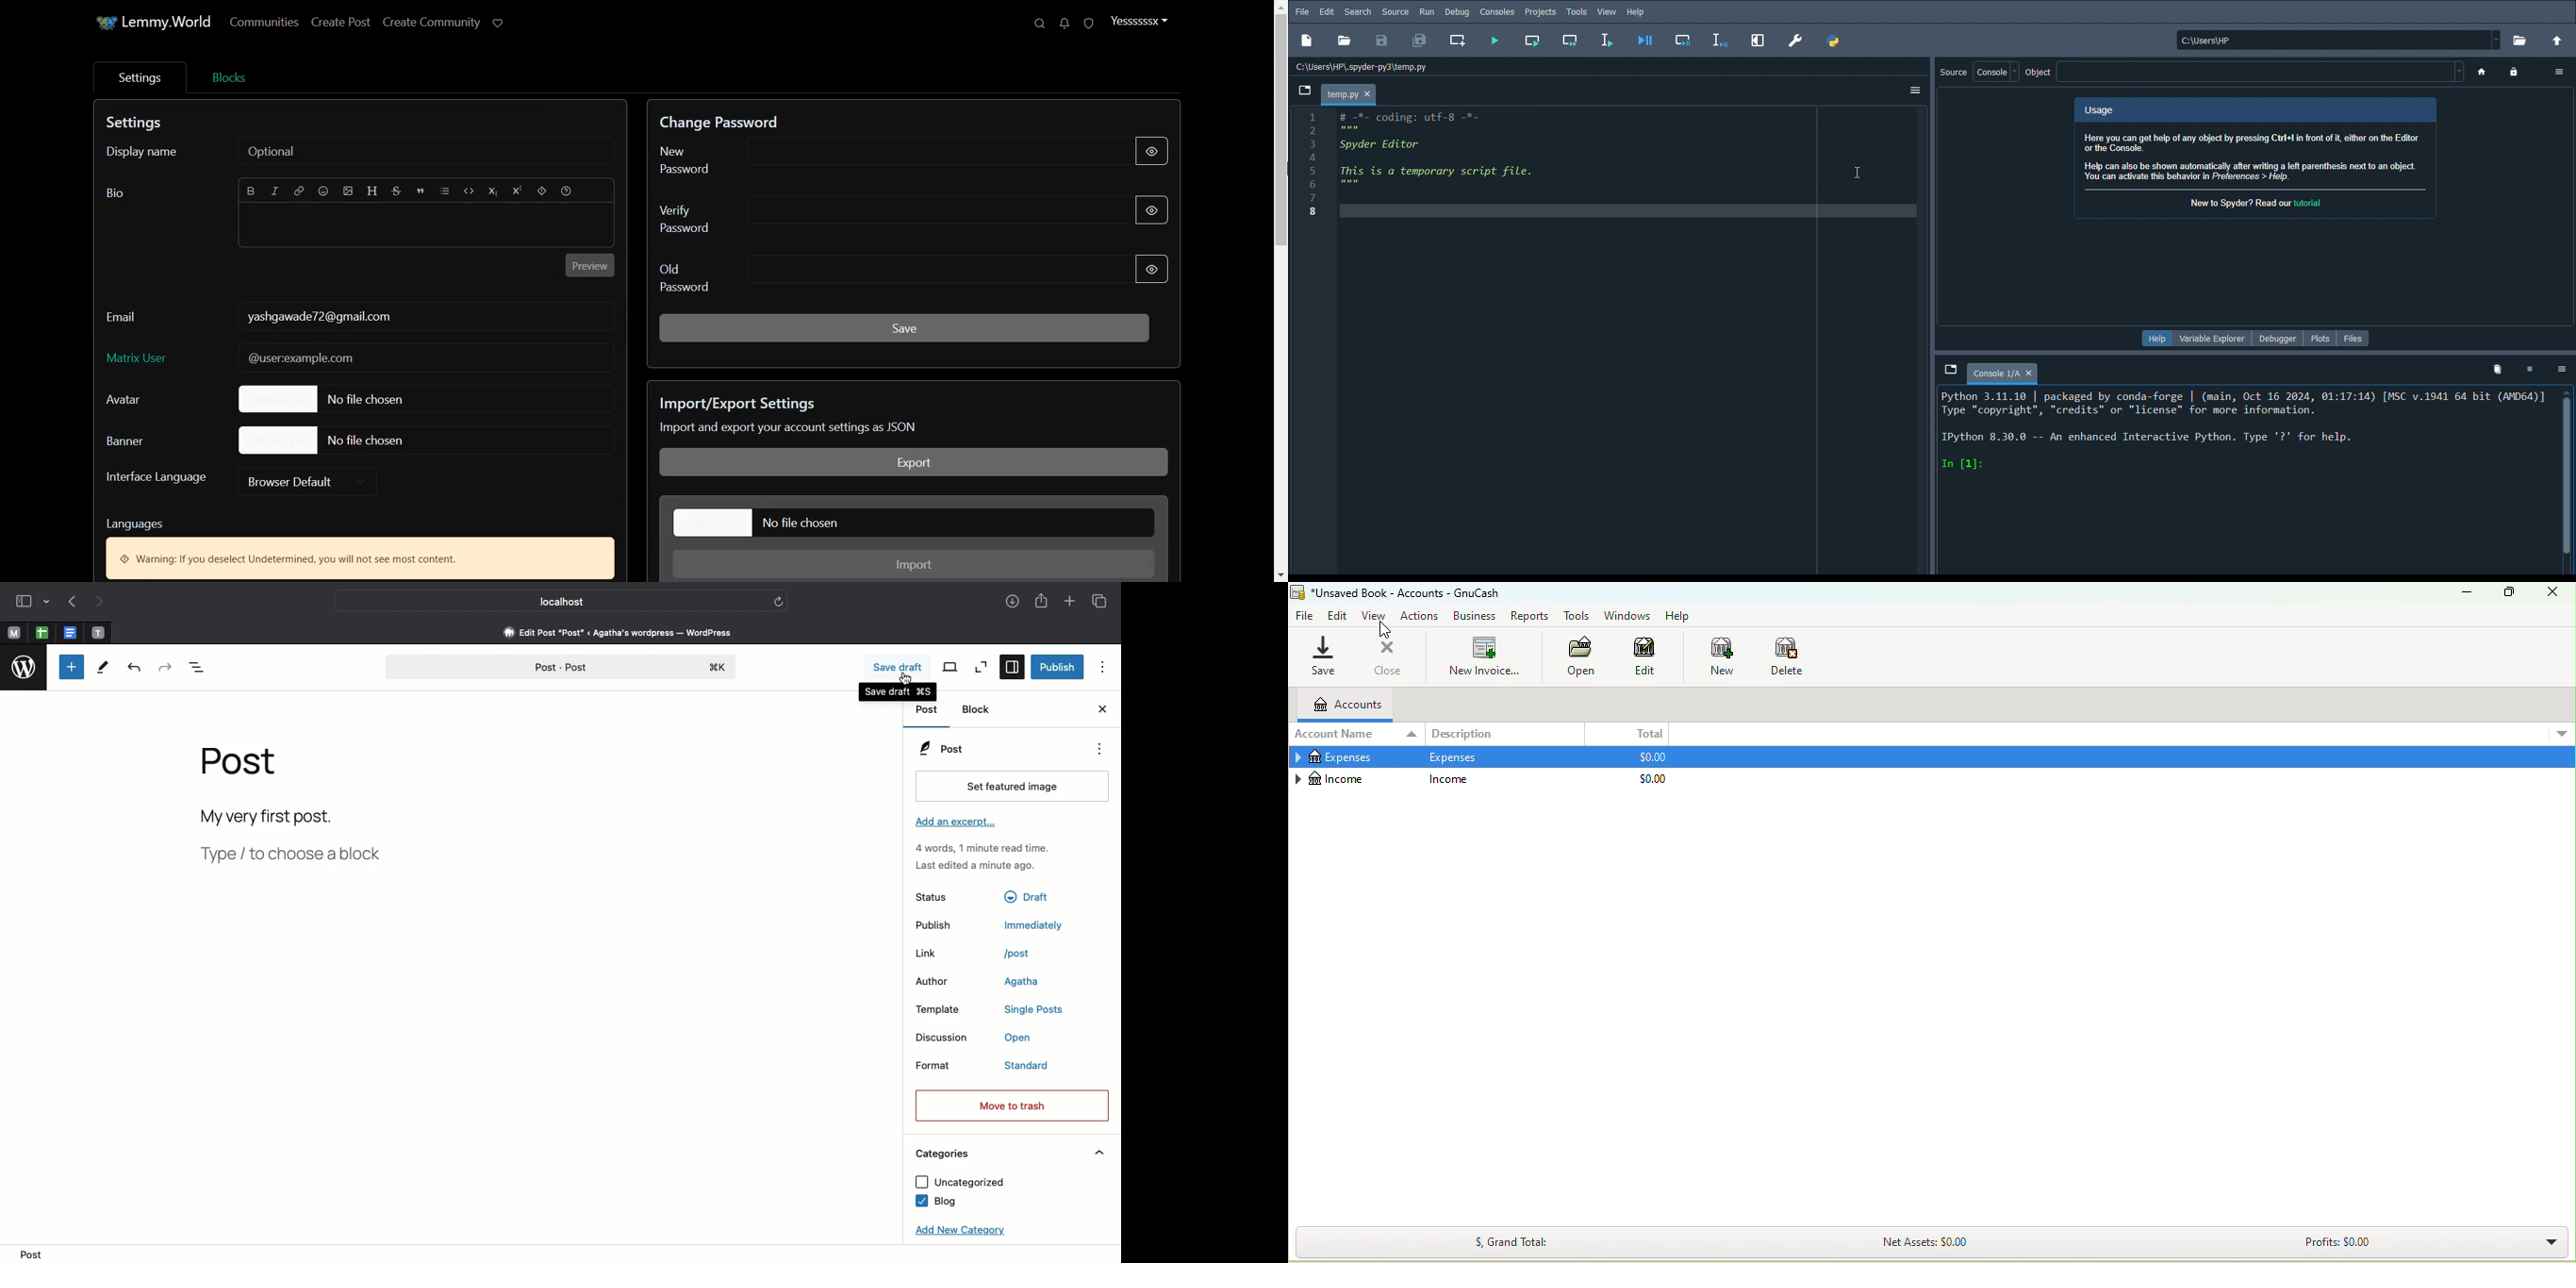 This screenshot has width=2576, height=1288. What do you see at coordinates (1639, 12) in the screenshot?
I see `Help` at bounding box center [1639, 12].